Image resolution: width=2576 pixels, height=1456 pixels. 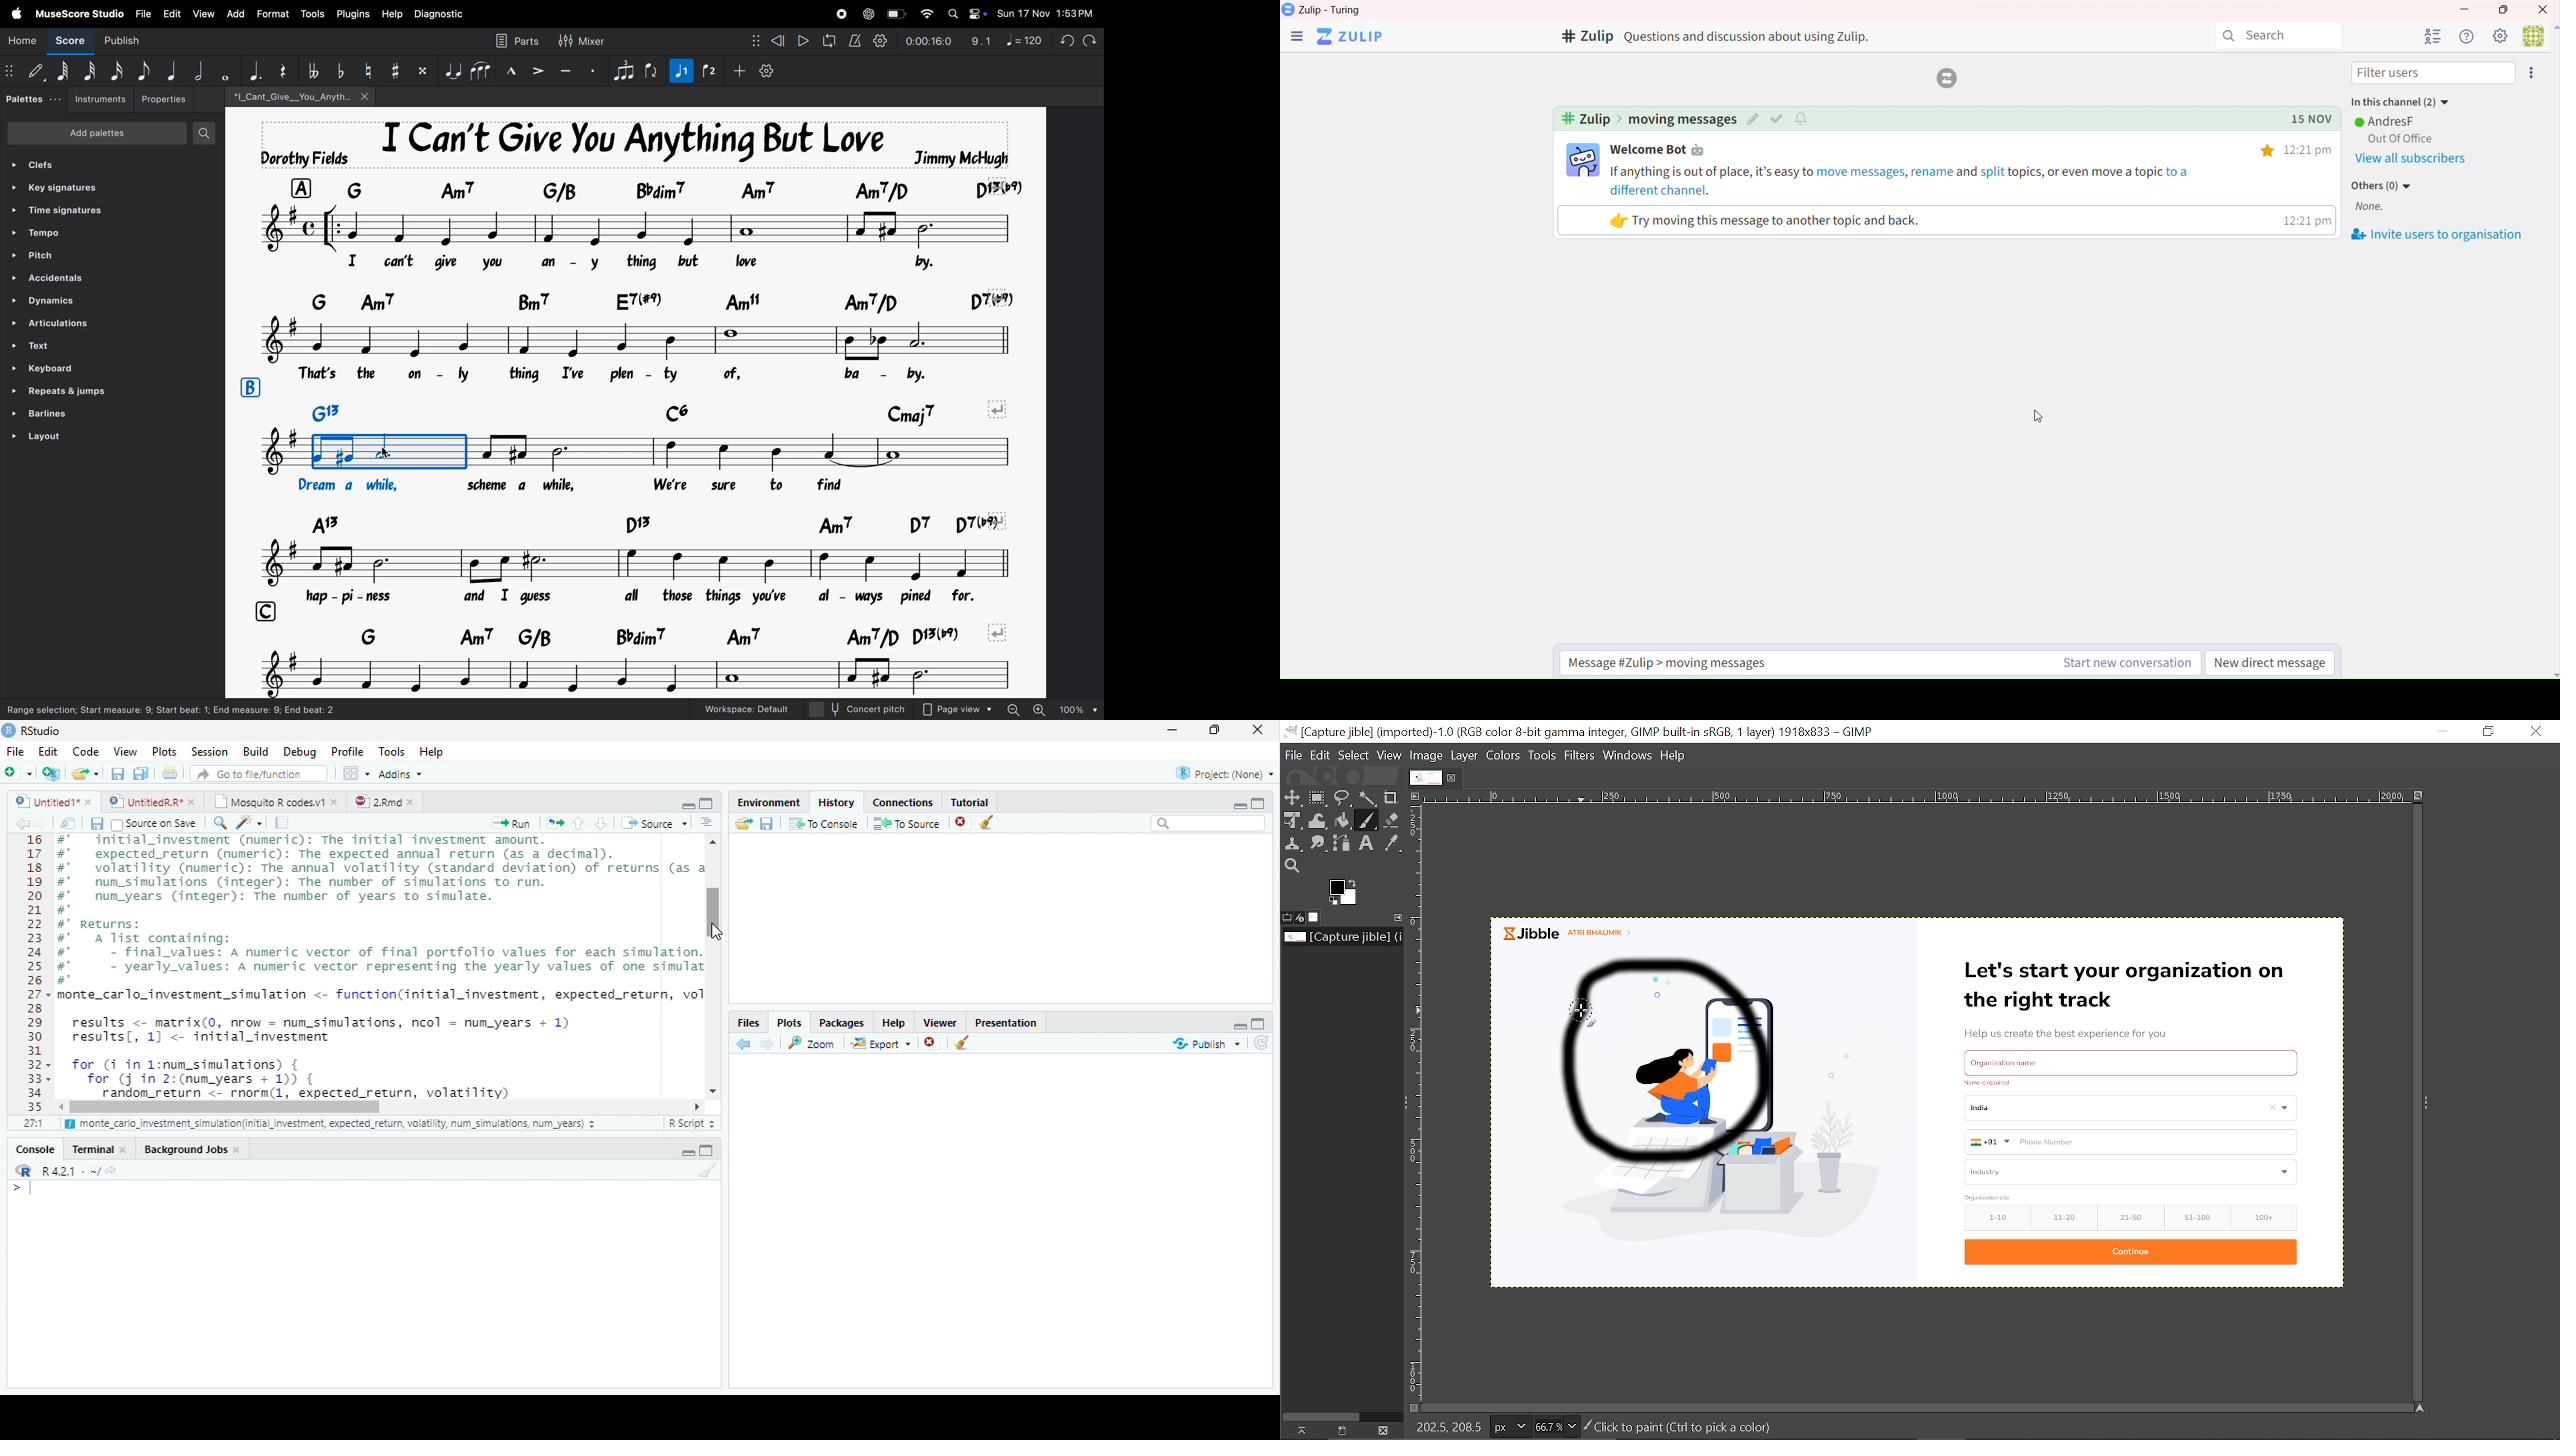 What do you see at coordinates (221, 823) in the screenshot?
I see `Find and replace` at bounding box center [221, 823].